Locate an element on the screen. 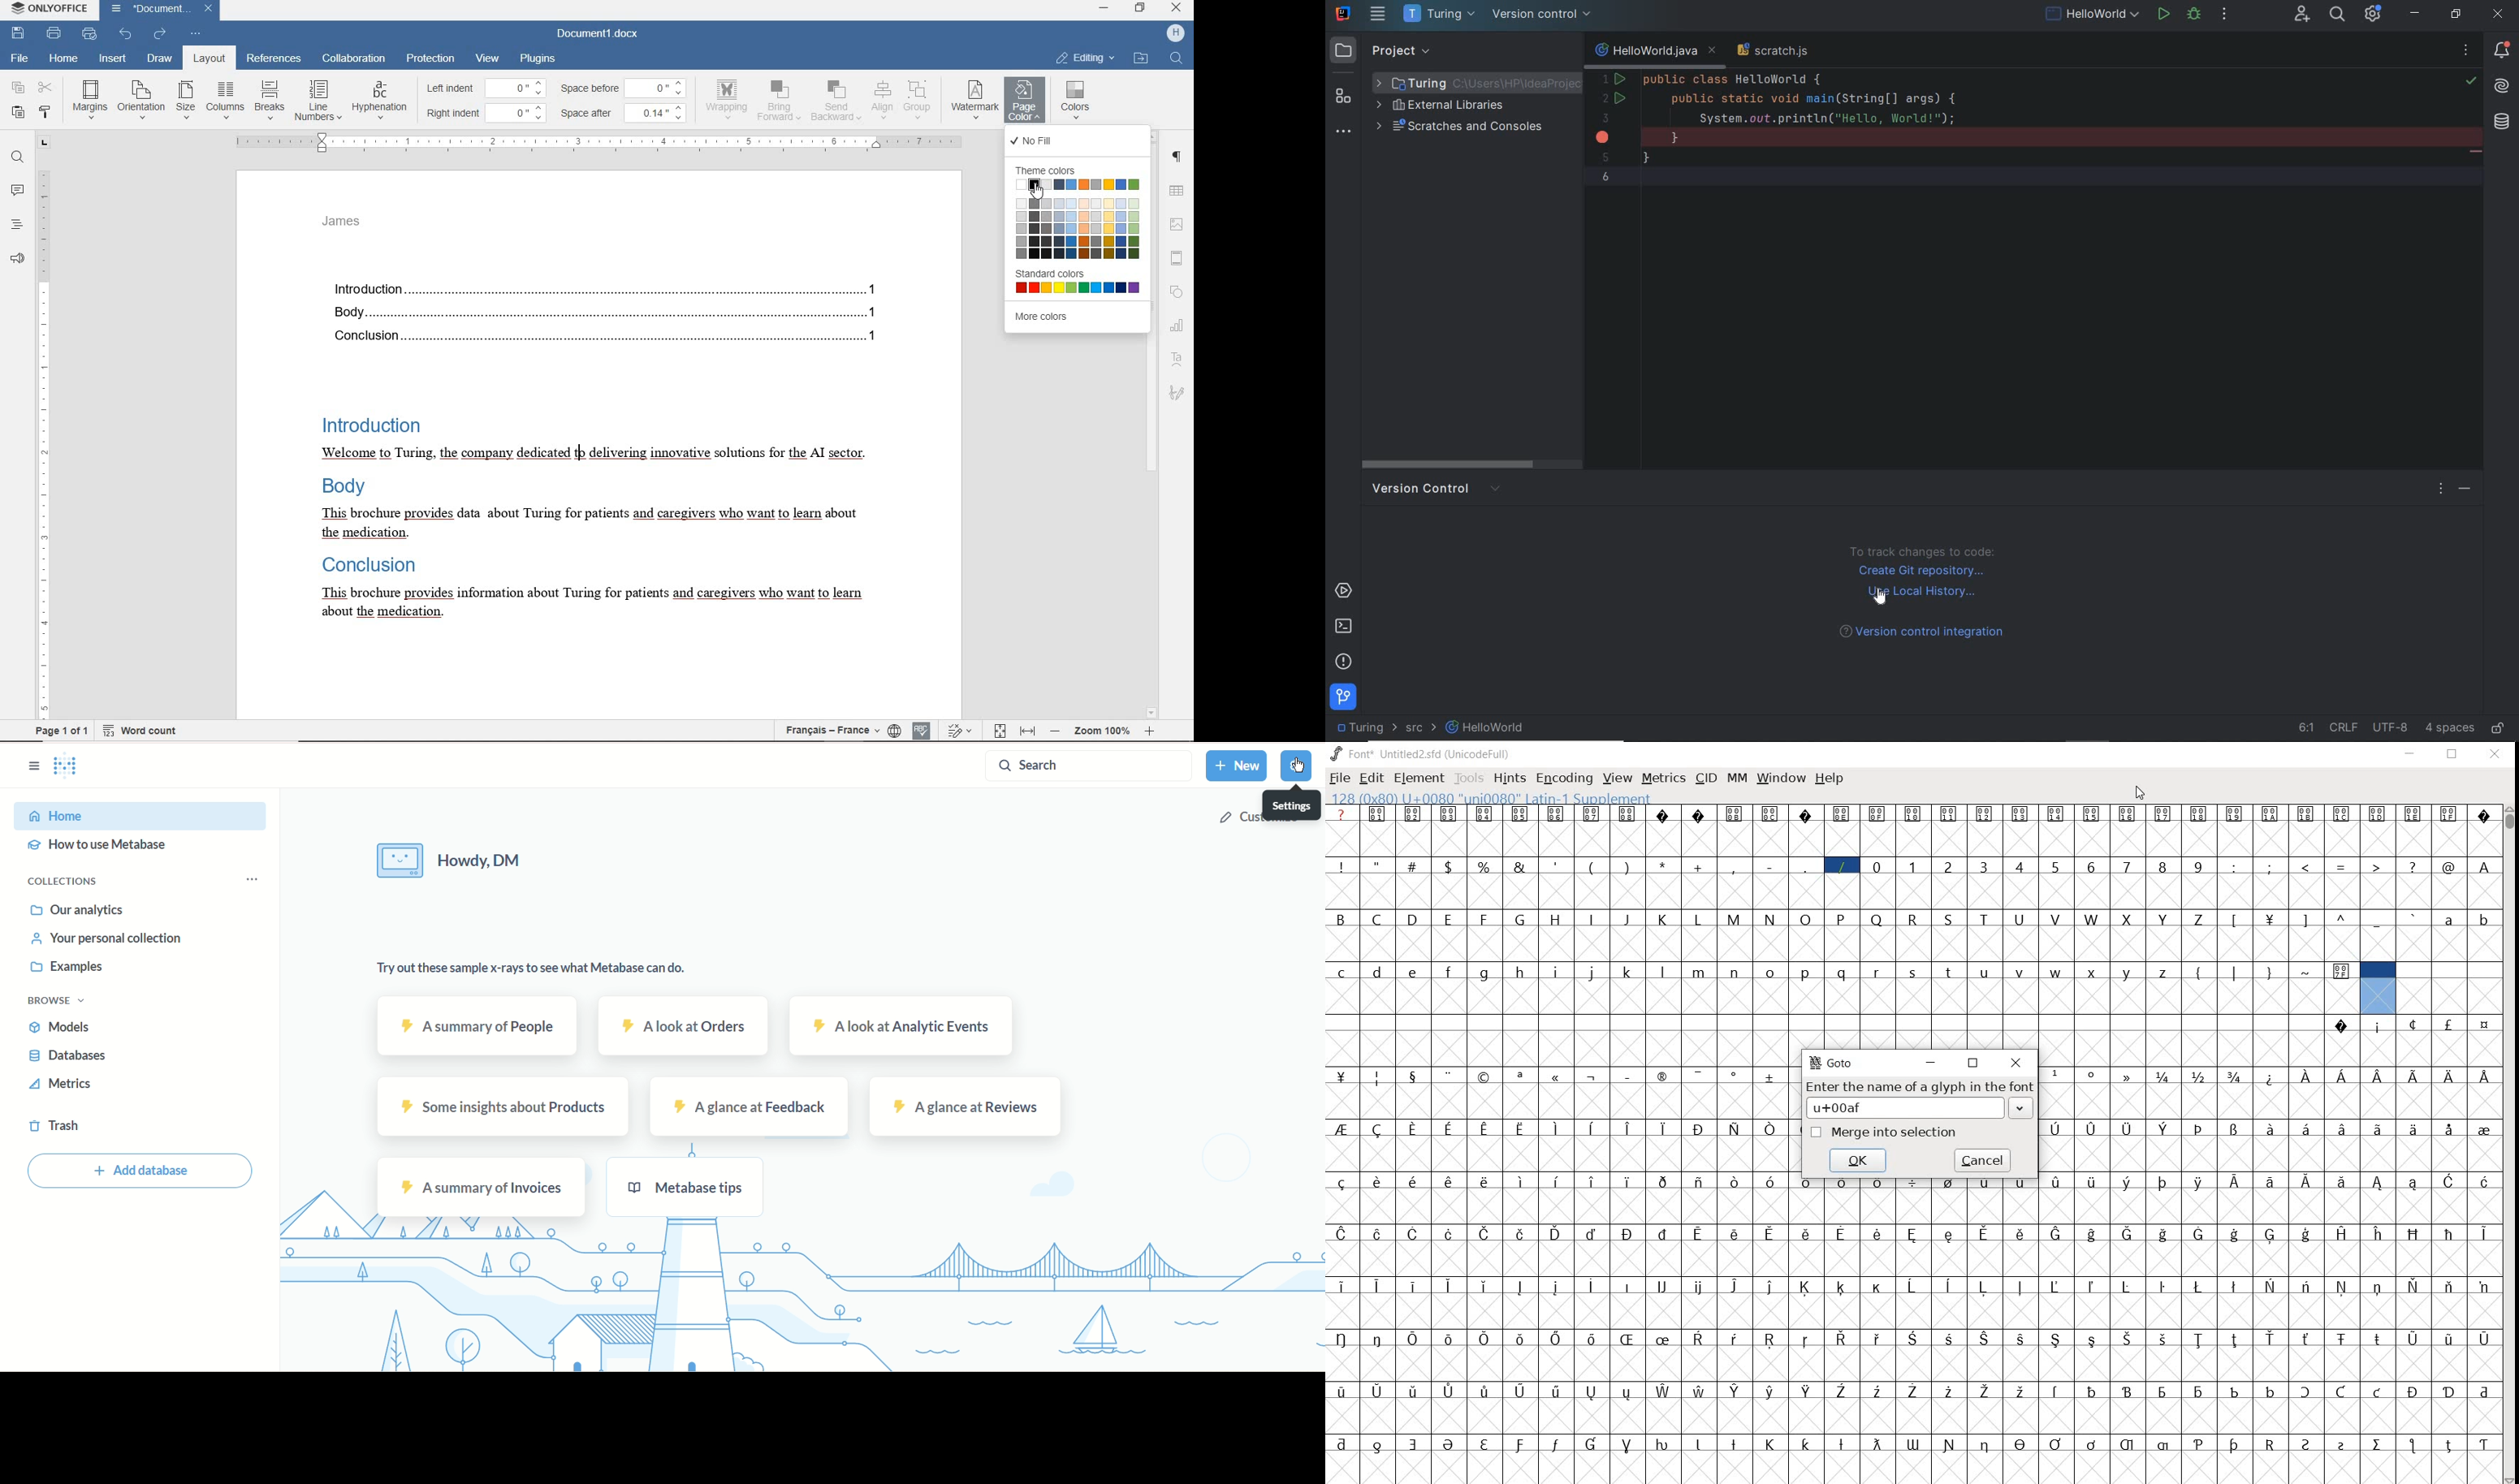 The height and width of the screenshot is (1484, 2520). Symbol is located at coordinates (1806, 1286).